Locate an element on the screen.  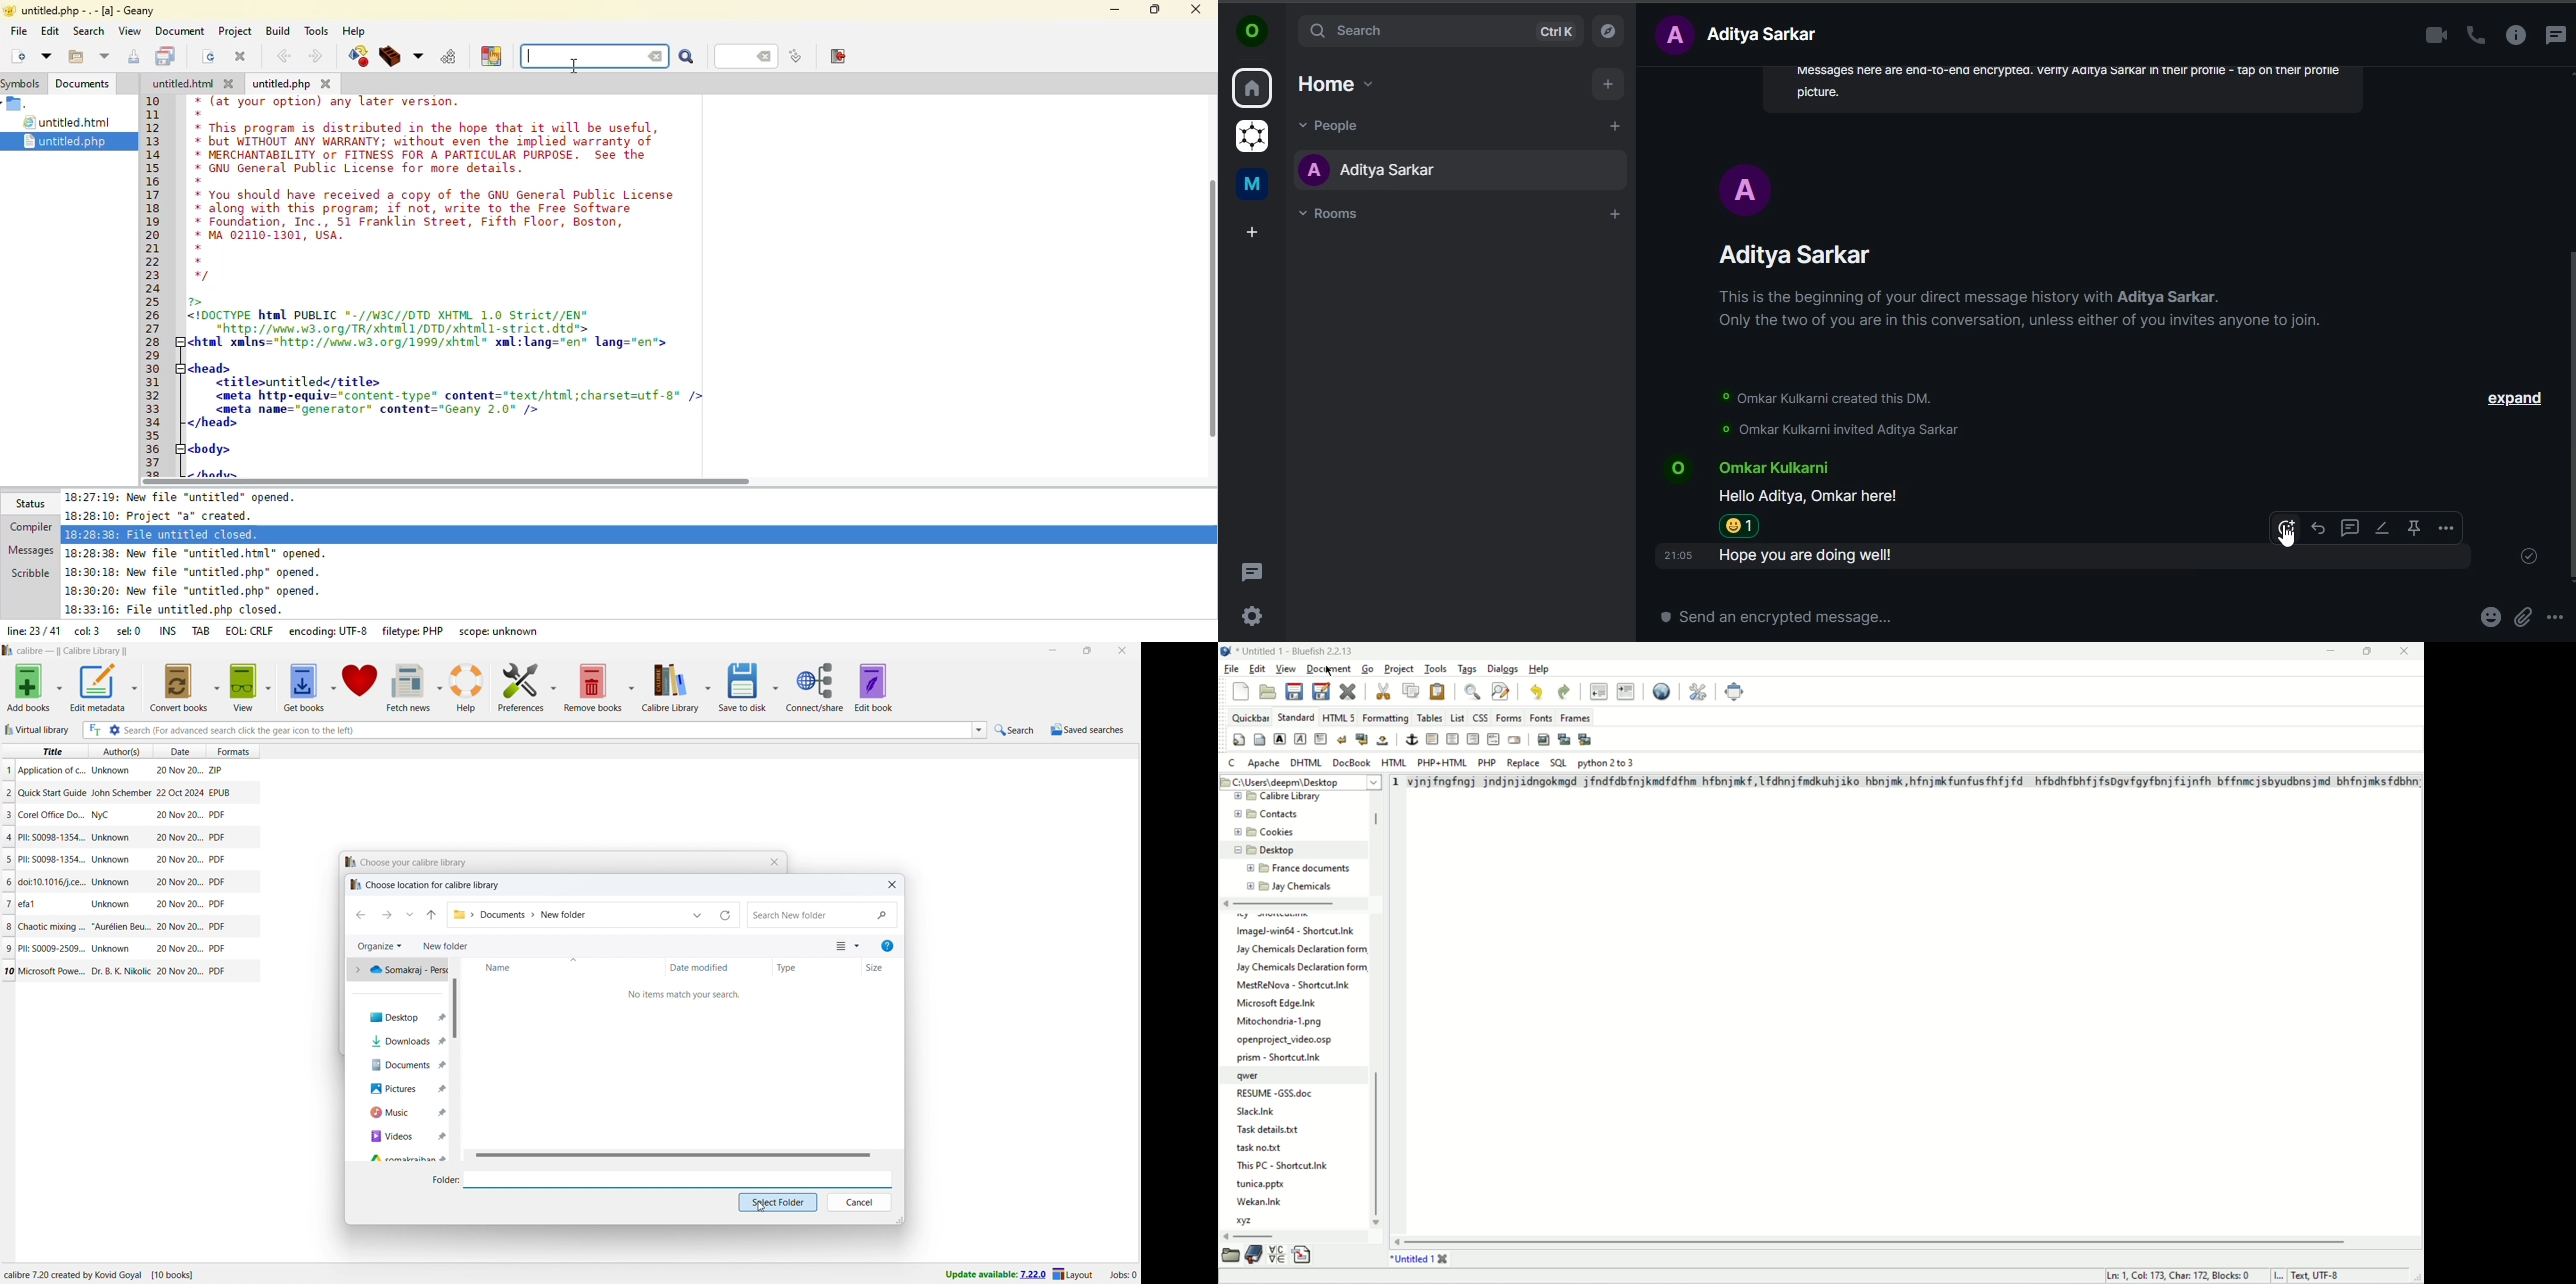
browse file is located at coordinates (1231, 1257).